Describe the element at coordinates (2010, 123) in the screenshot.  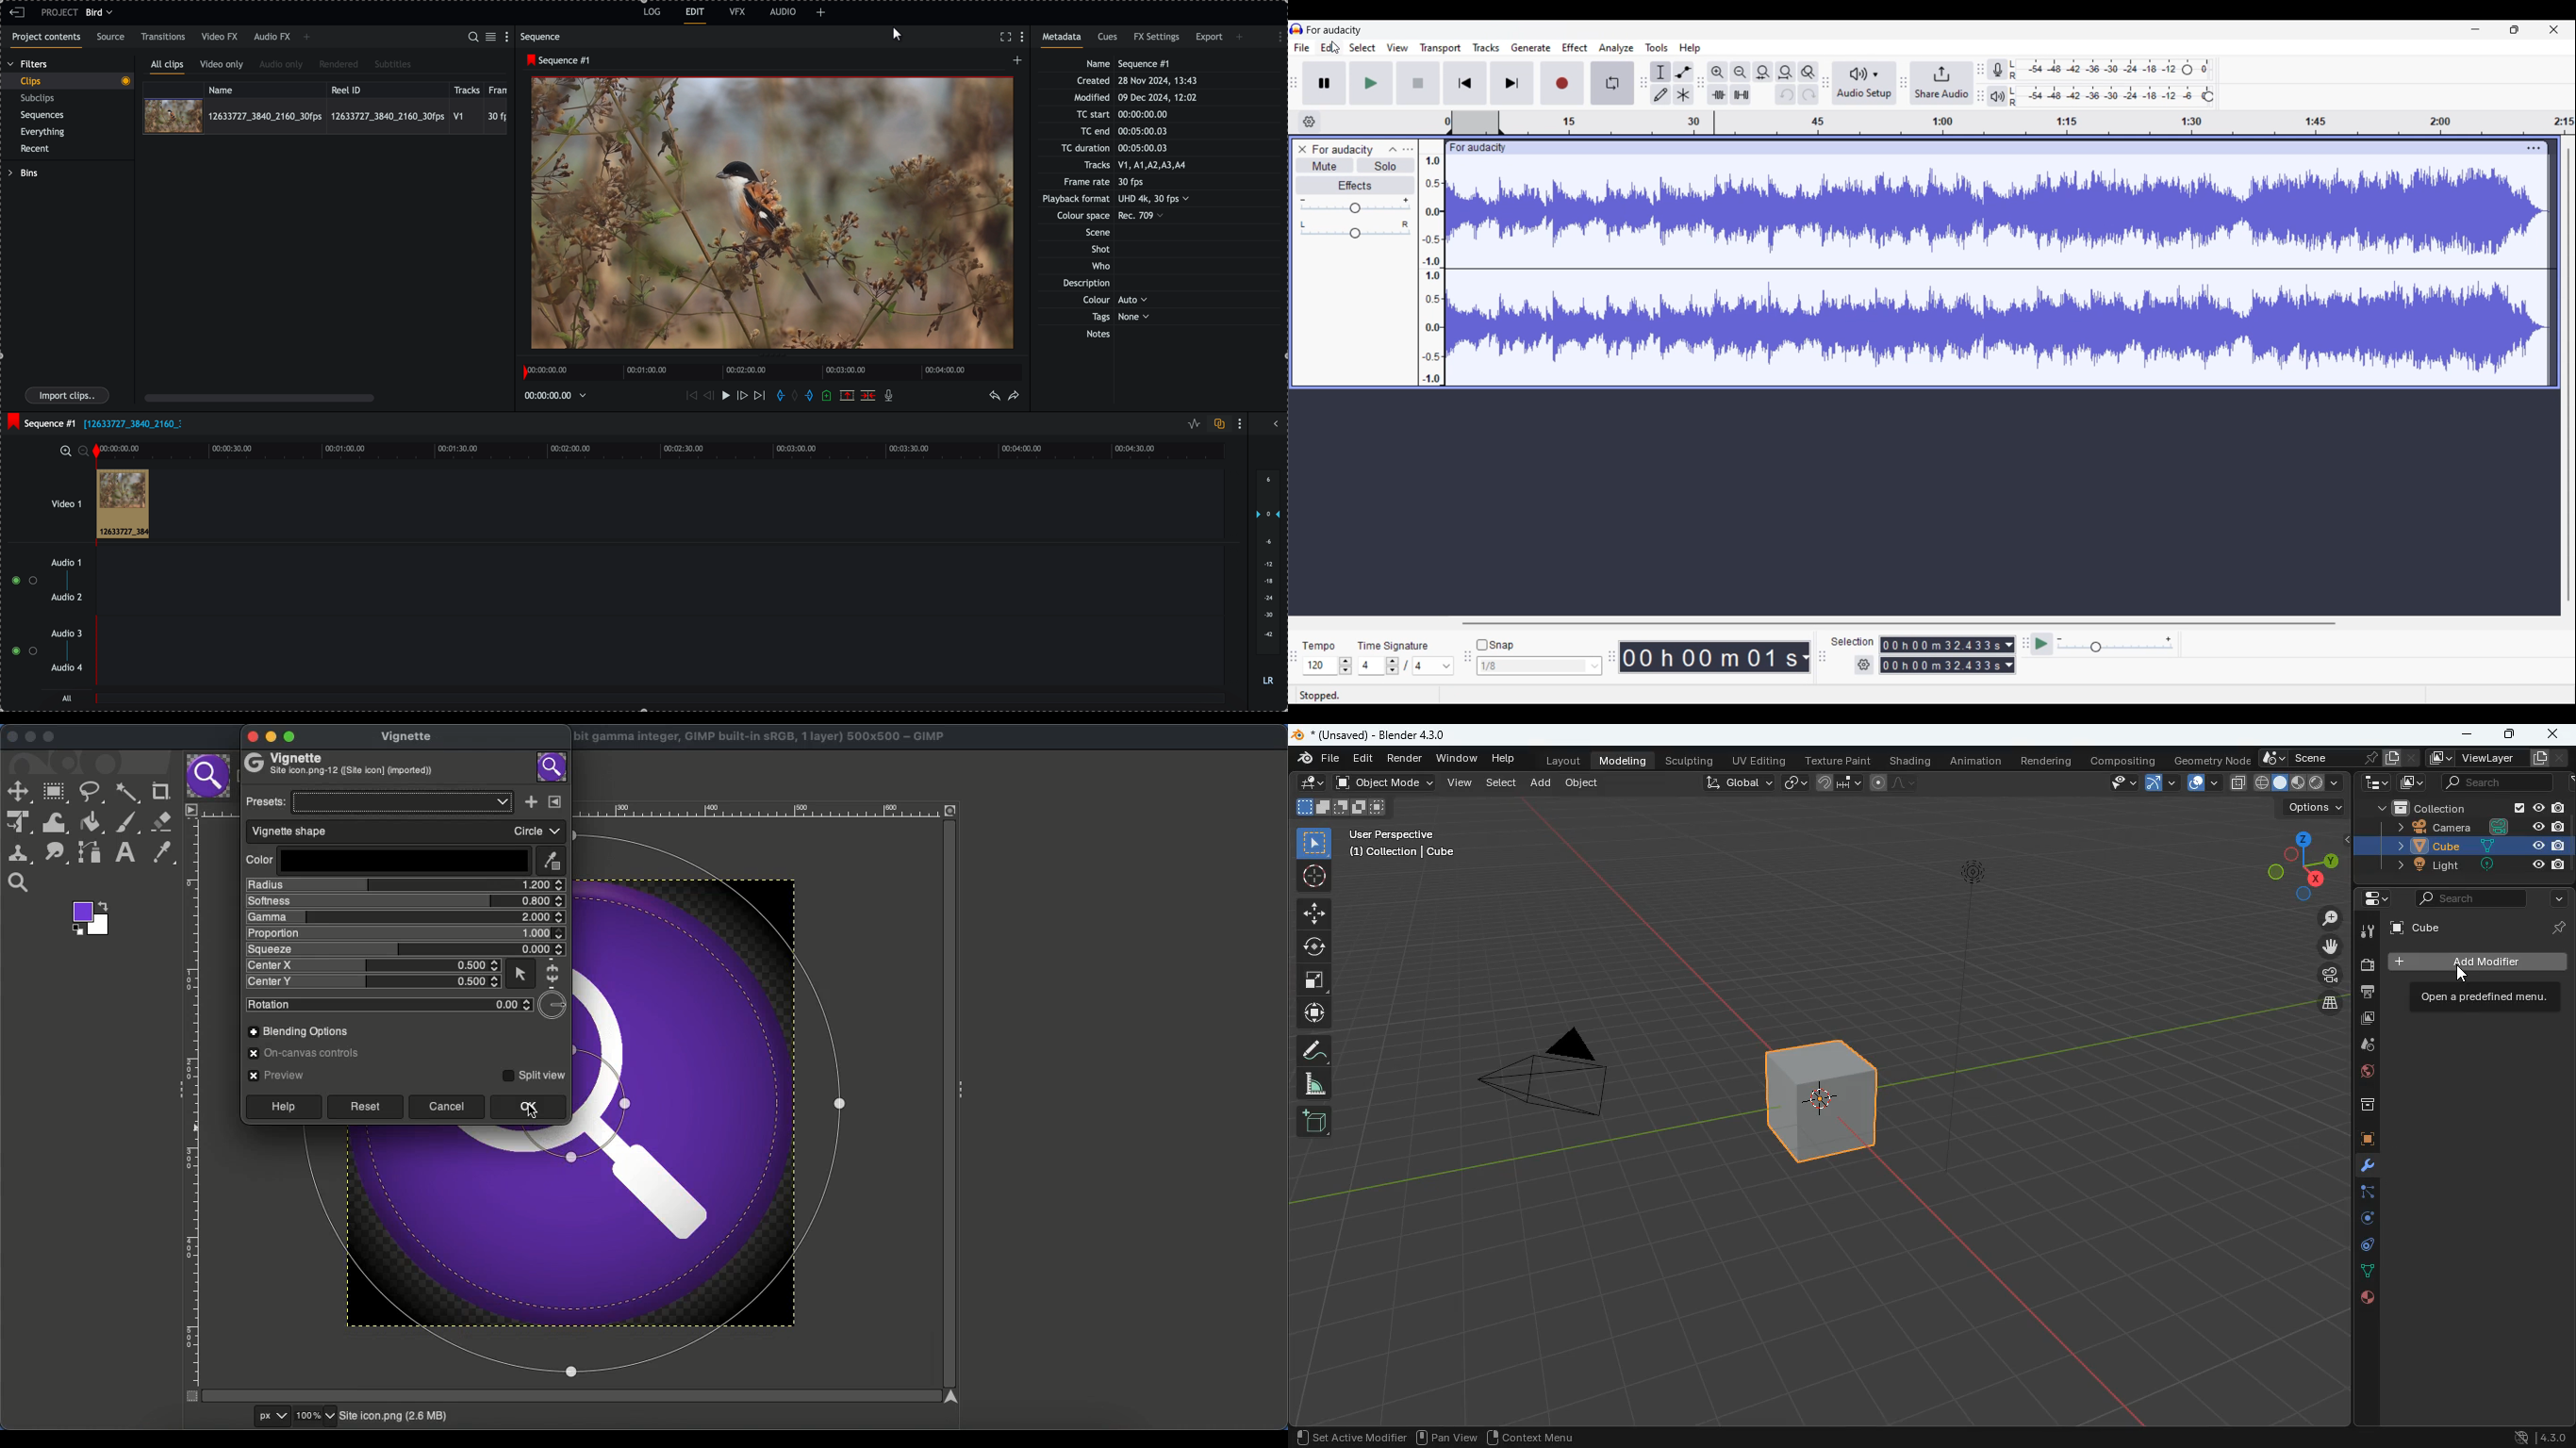
I see `timestamp` at that location.